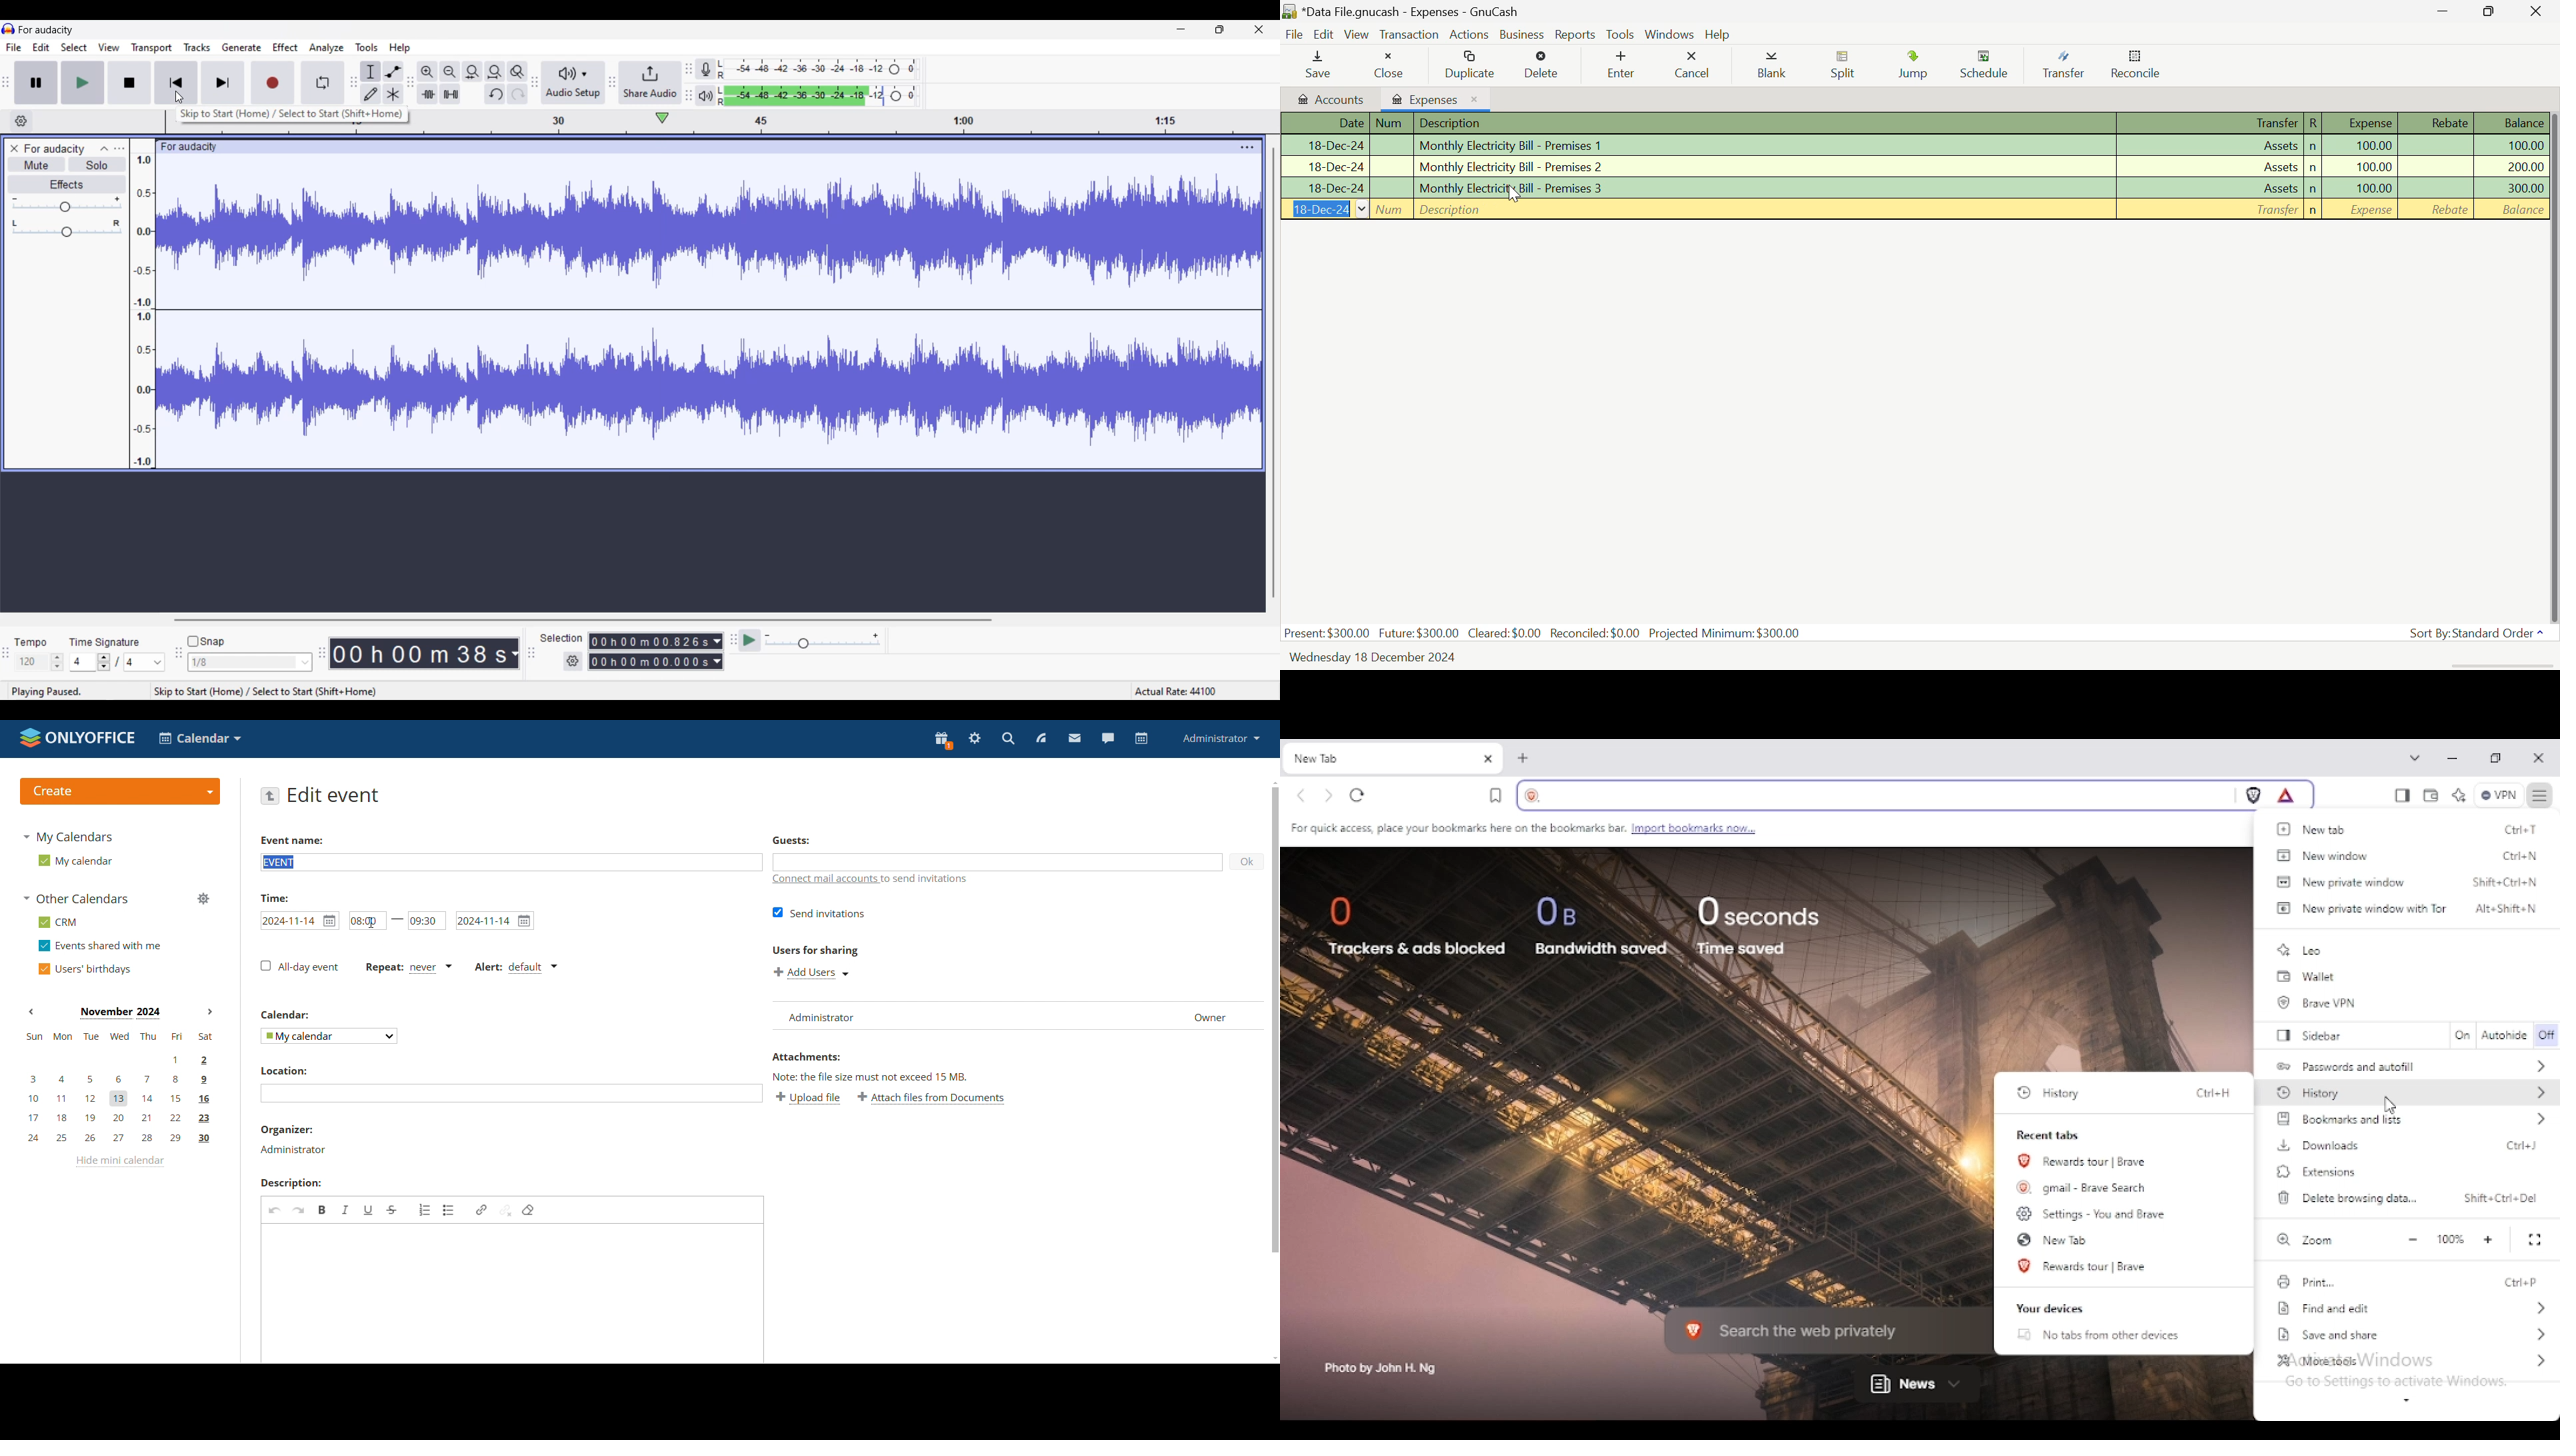  I want to click on Current track, so click(709, 311).